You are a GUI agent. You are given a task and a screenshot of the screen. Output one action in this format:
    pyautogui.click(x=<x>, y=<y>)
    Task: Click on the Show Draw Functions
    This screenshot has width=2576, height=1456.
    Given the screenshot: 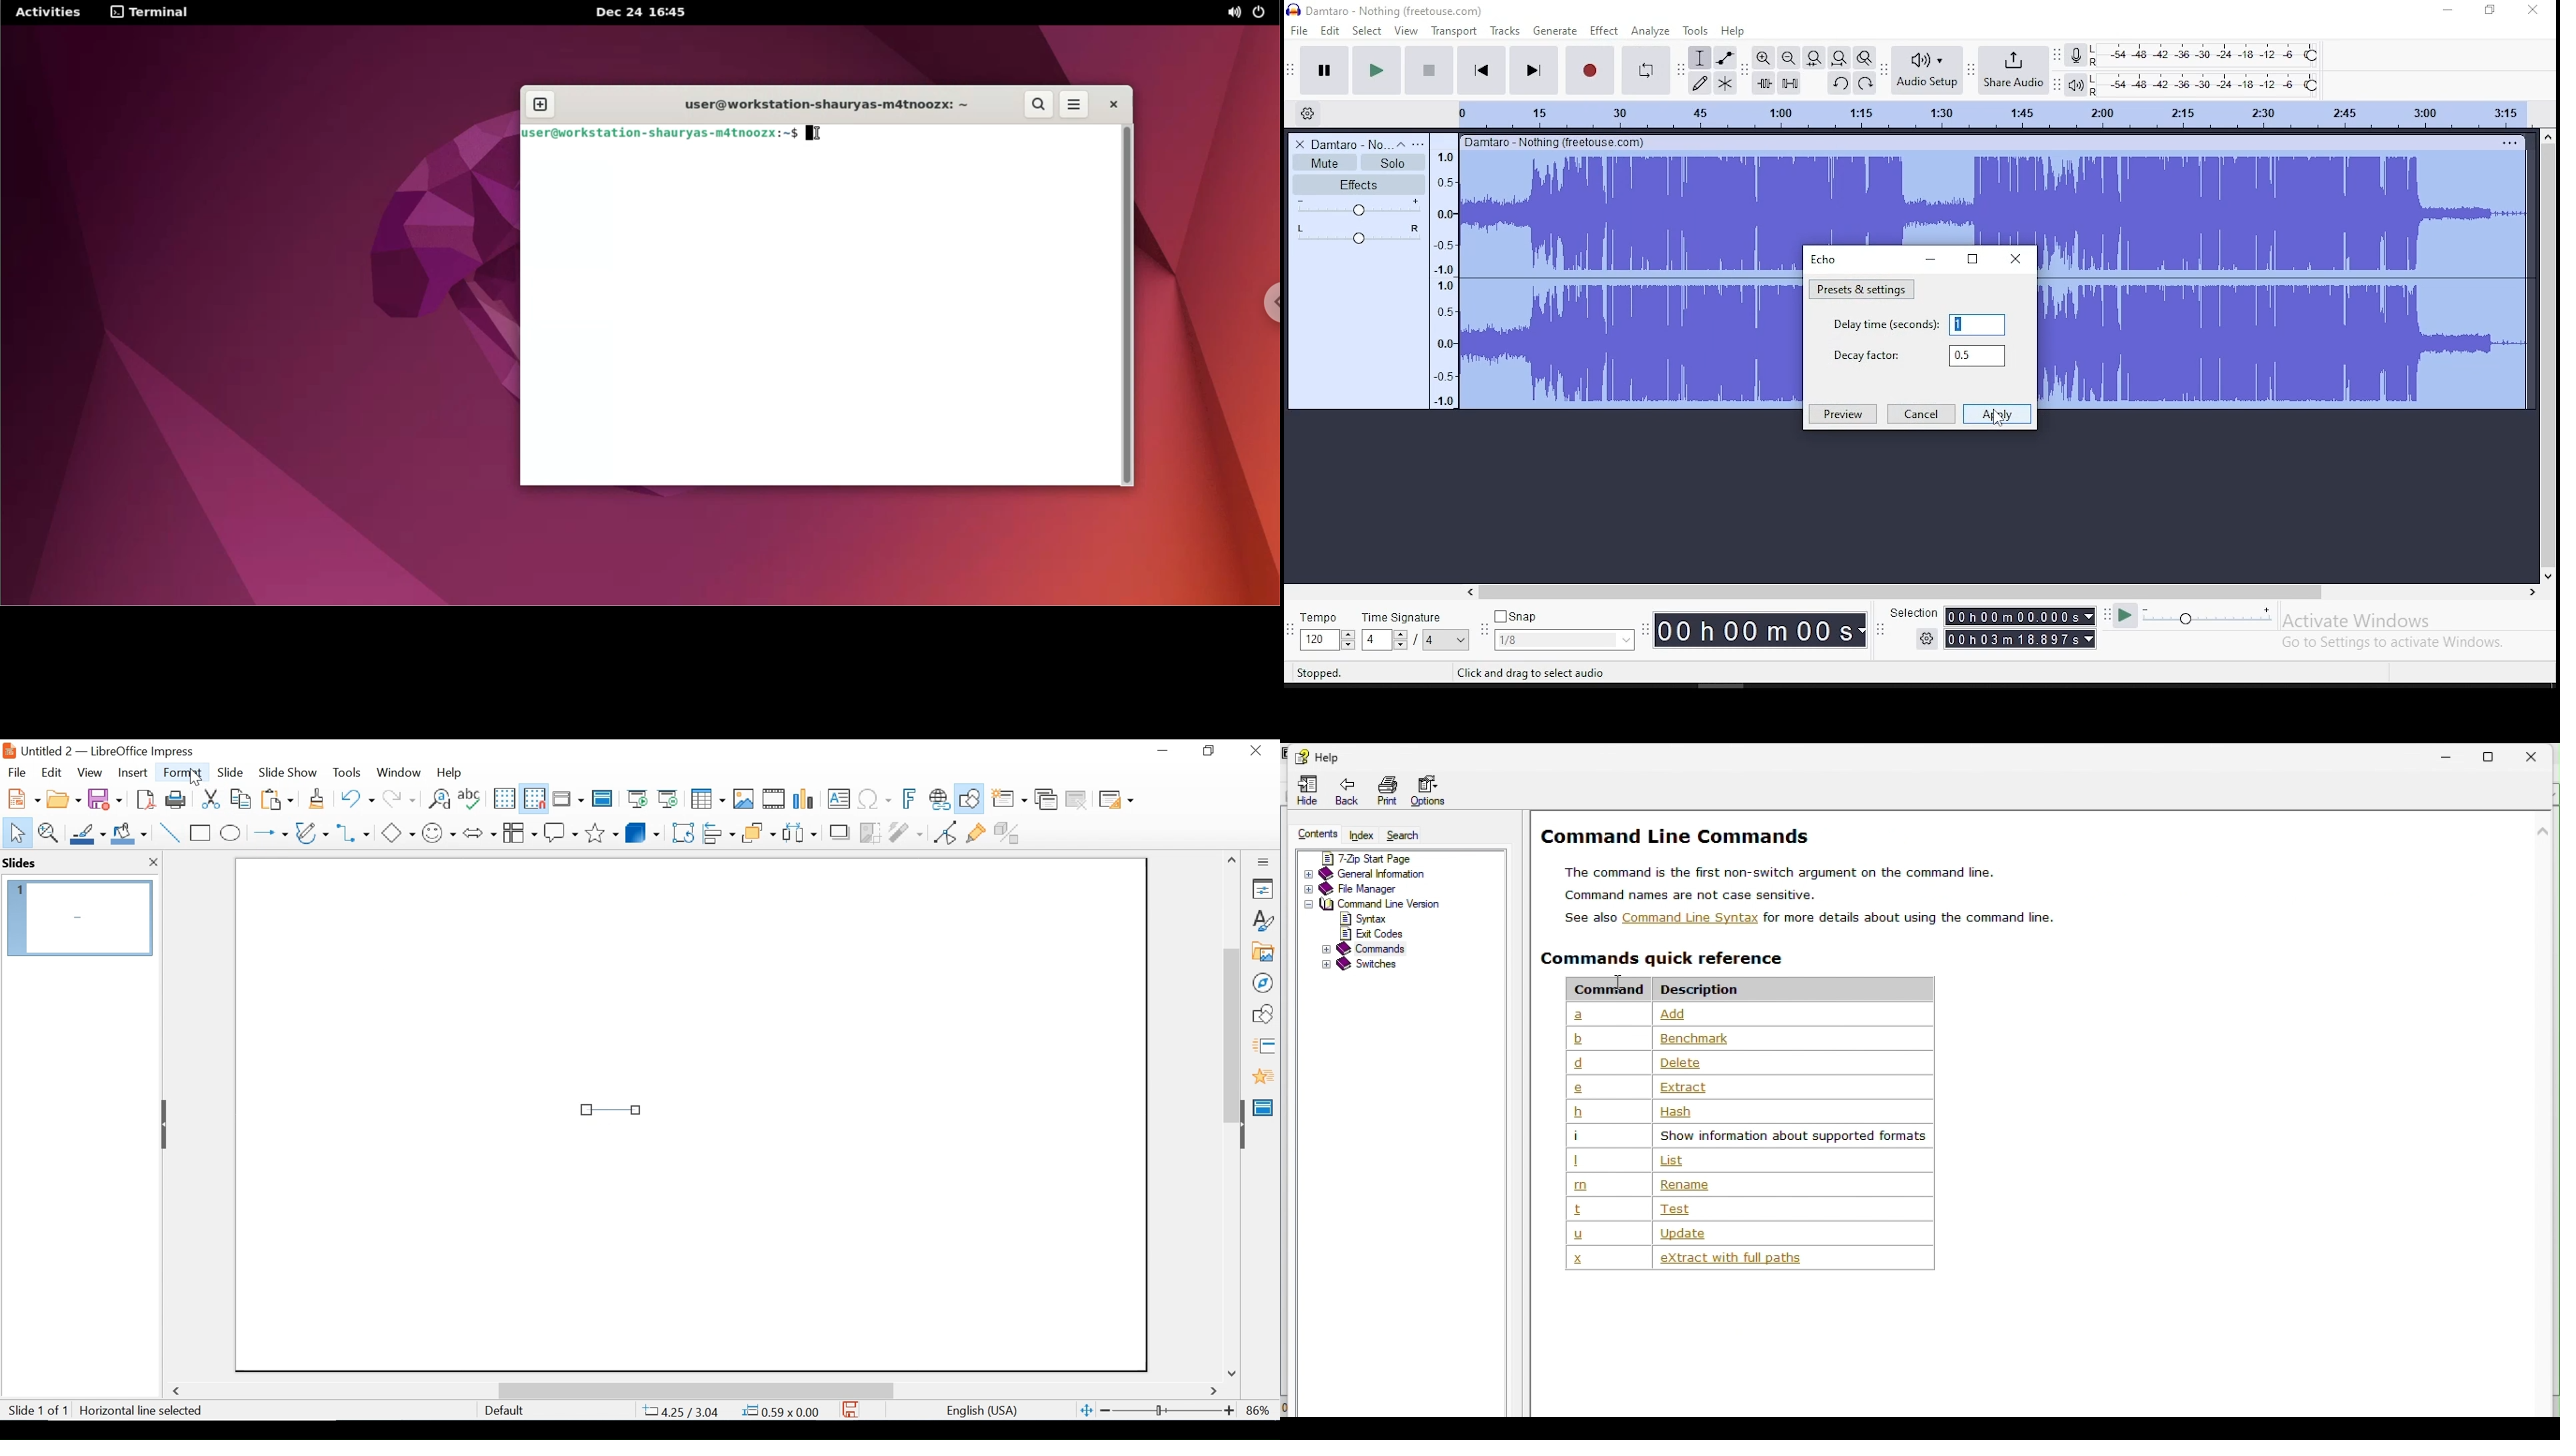 What is the action you would take?
    pyautogui.click(x=971, y=799)
    